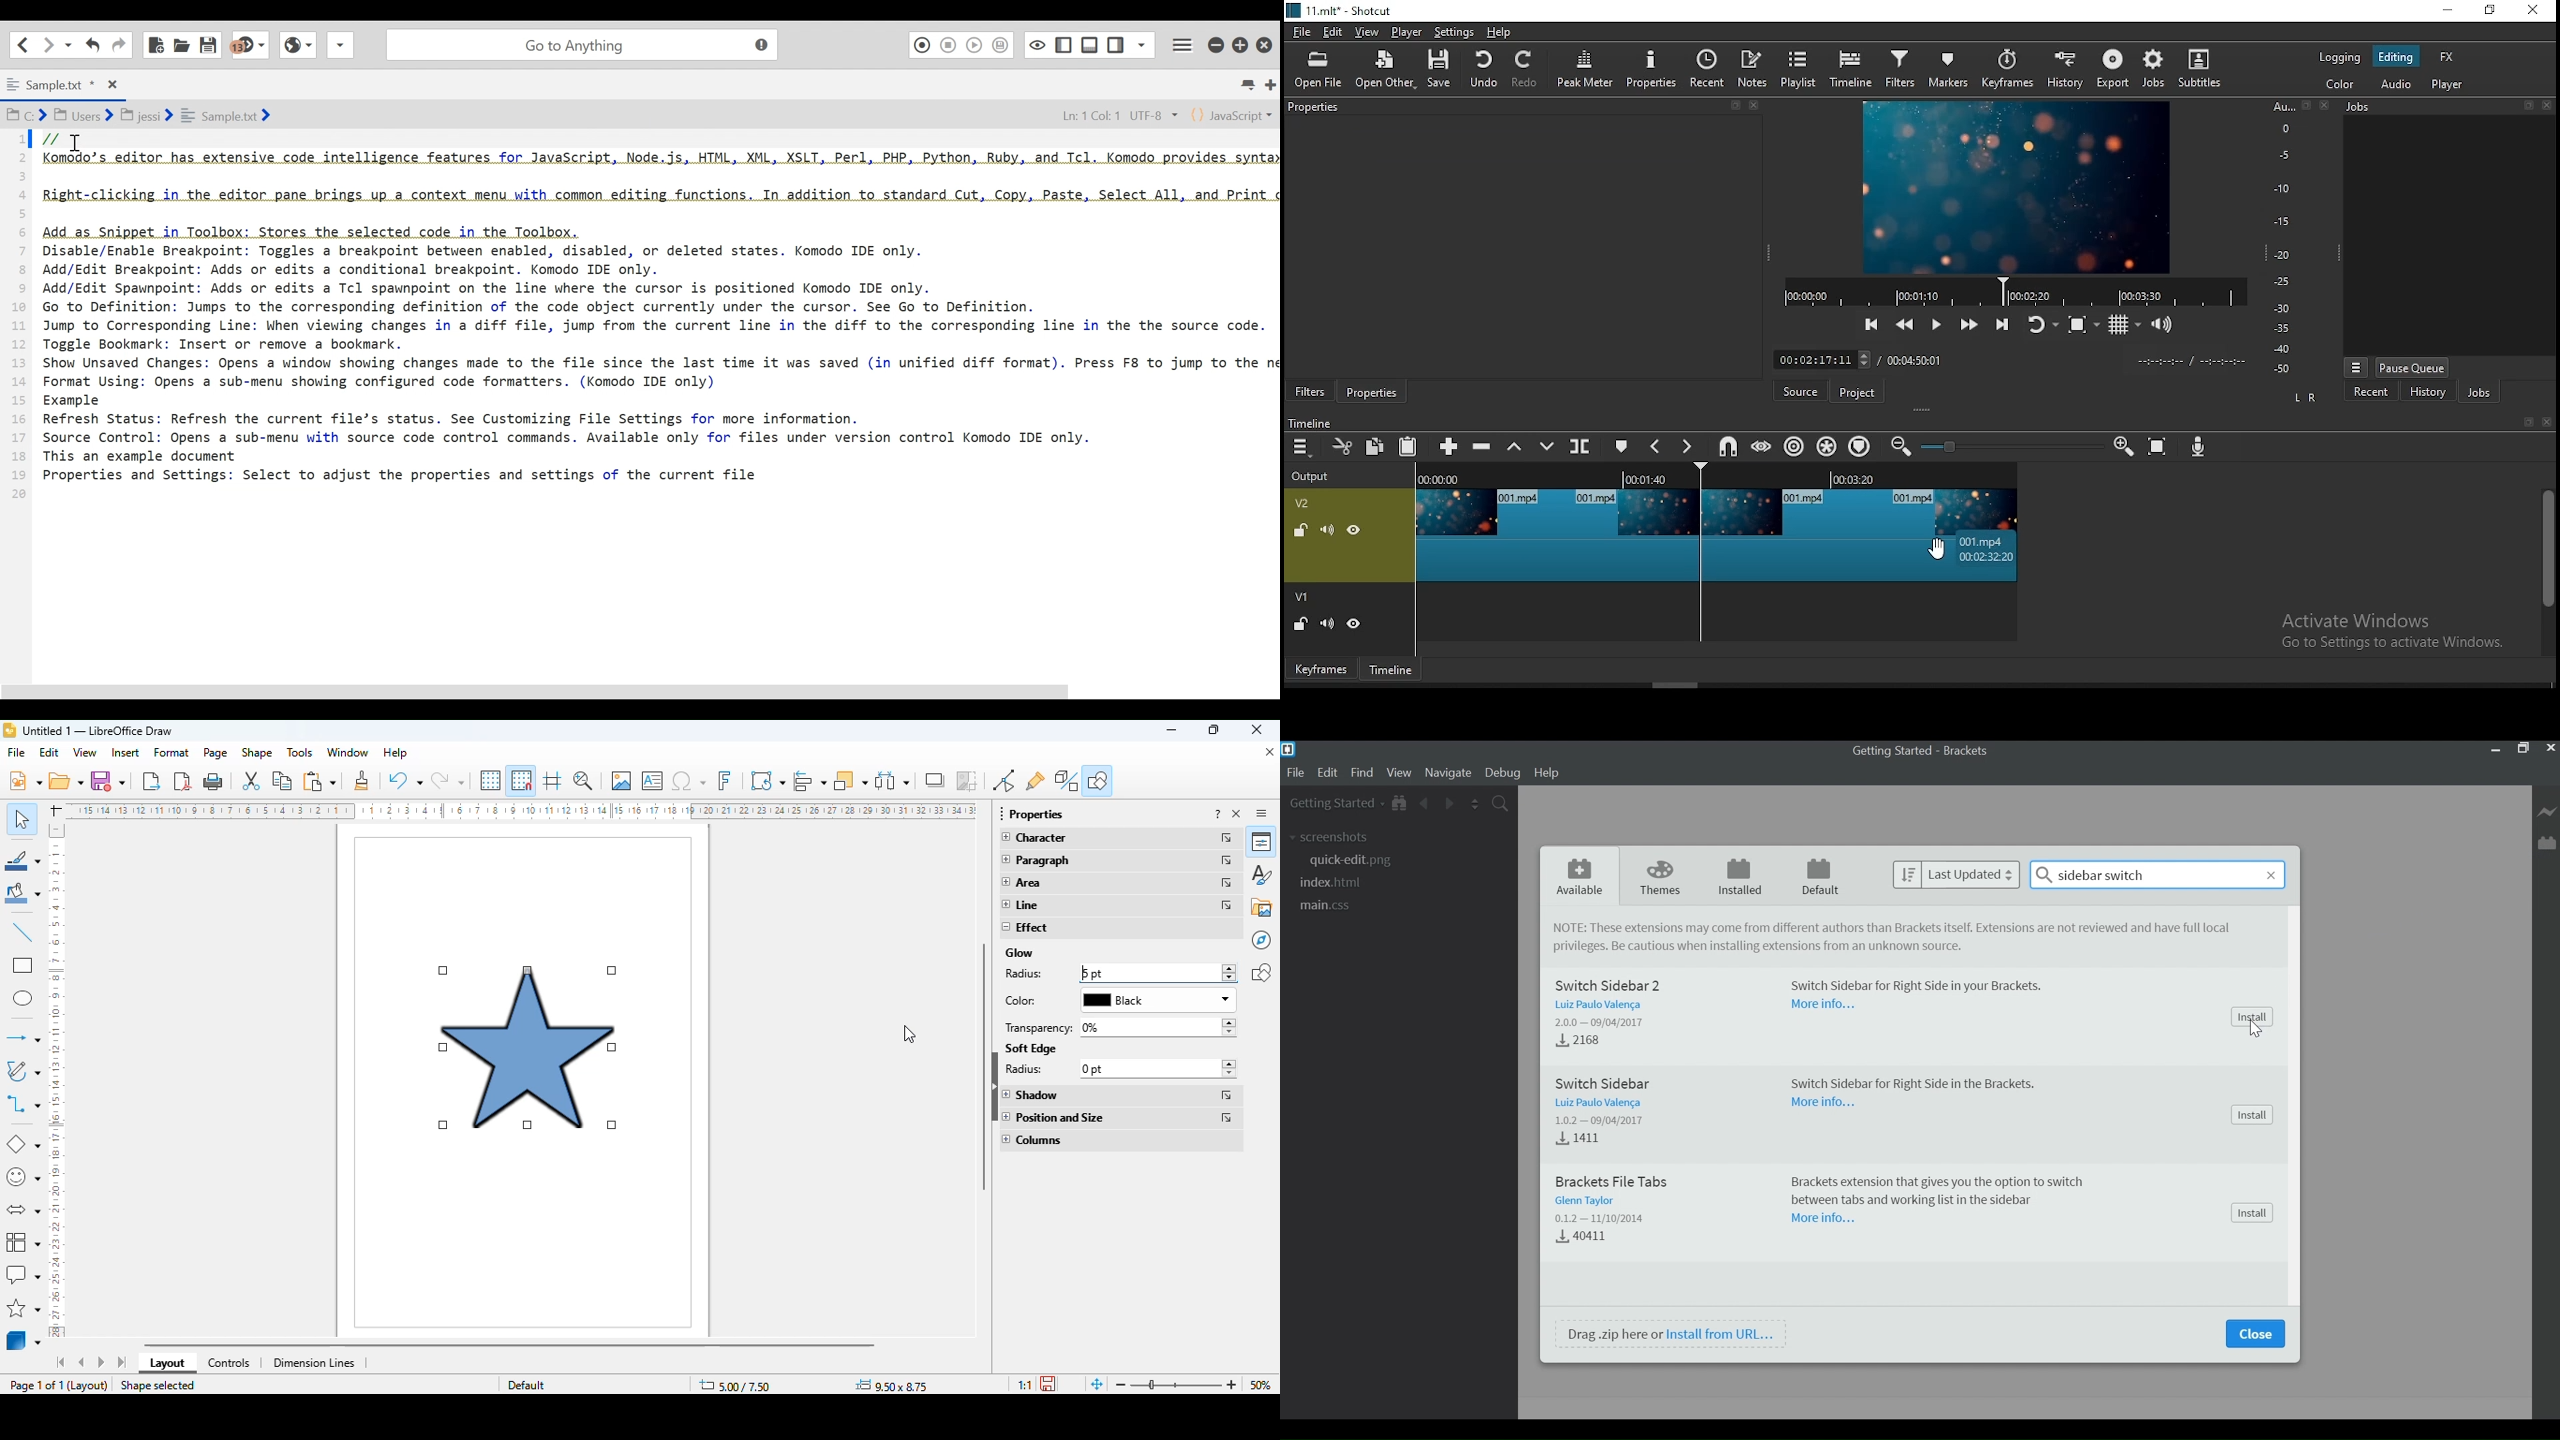 The width and height of the screenshot is (2576, 1456). What do you see at coordinates (1032, 1139) in the screenshot?
I see `columns` at bounding box center [1032, 1139].